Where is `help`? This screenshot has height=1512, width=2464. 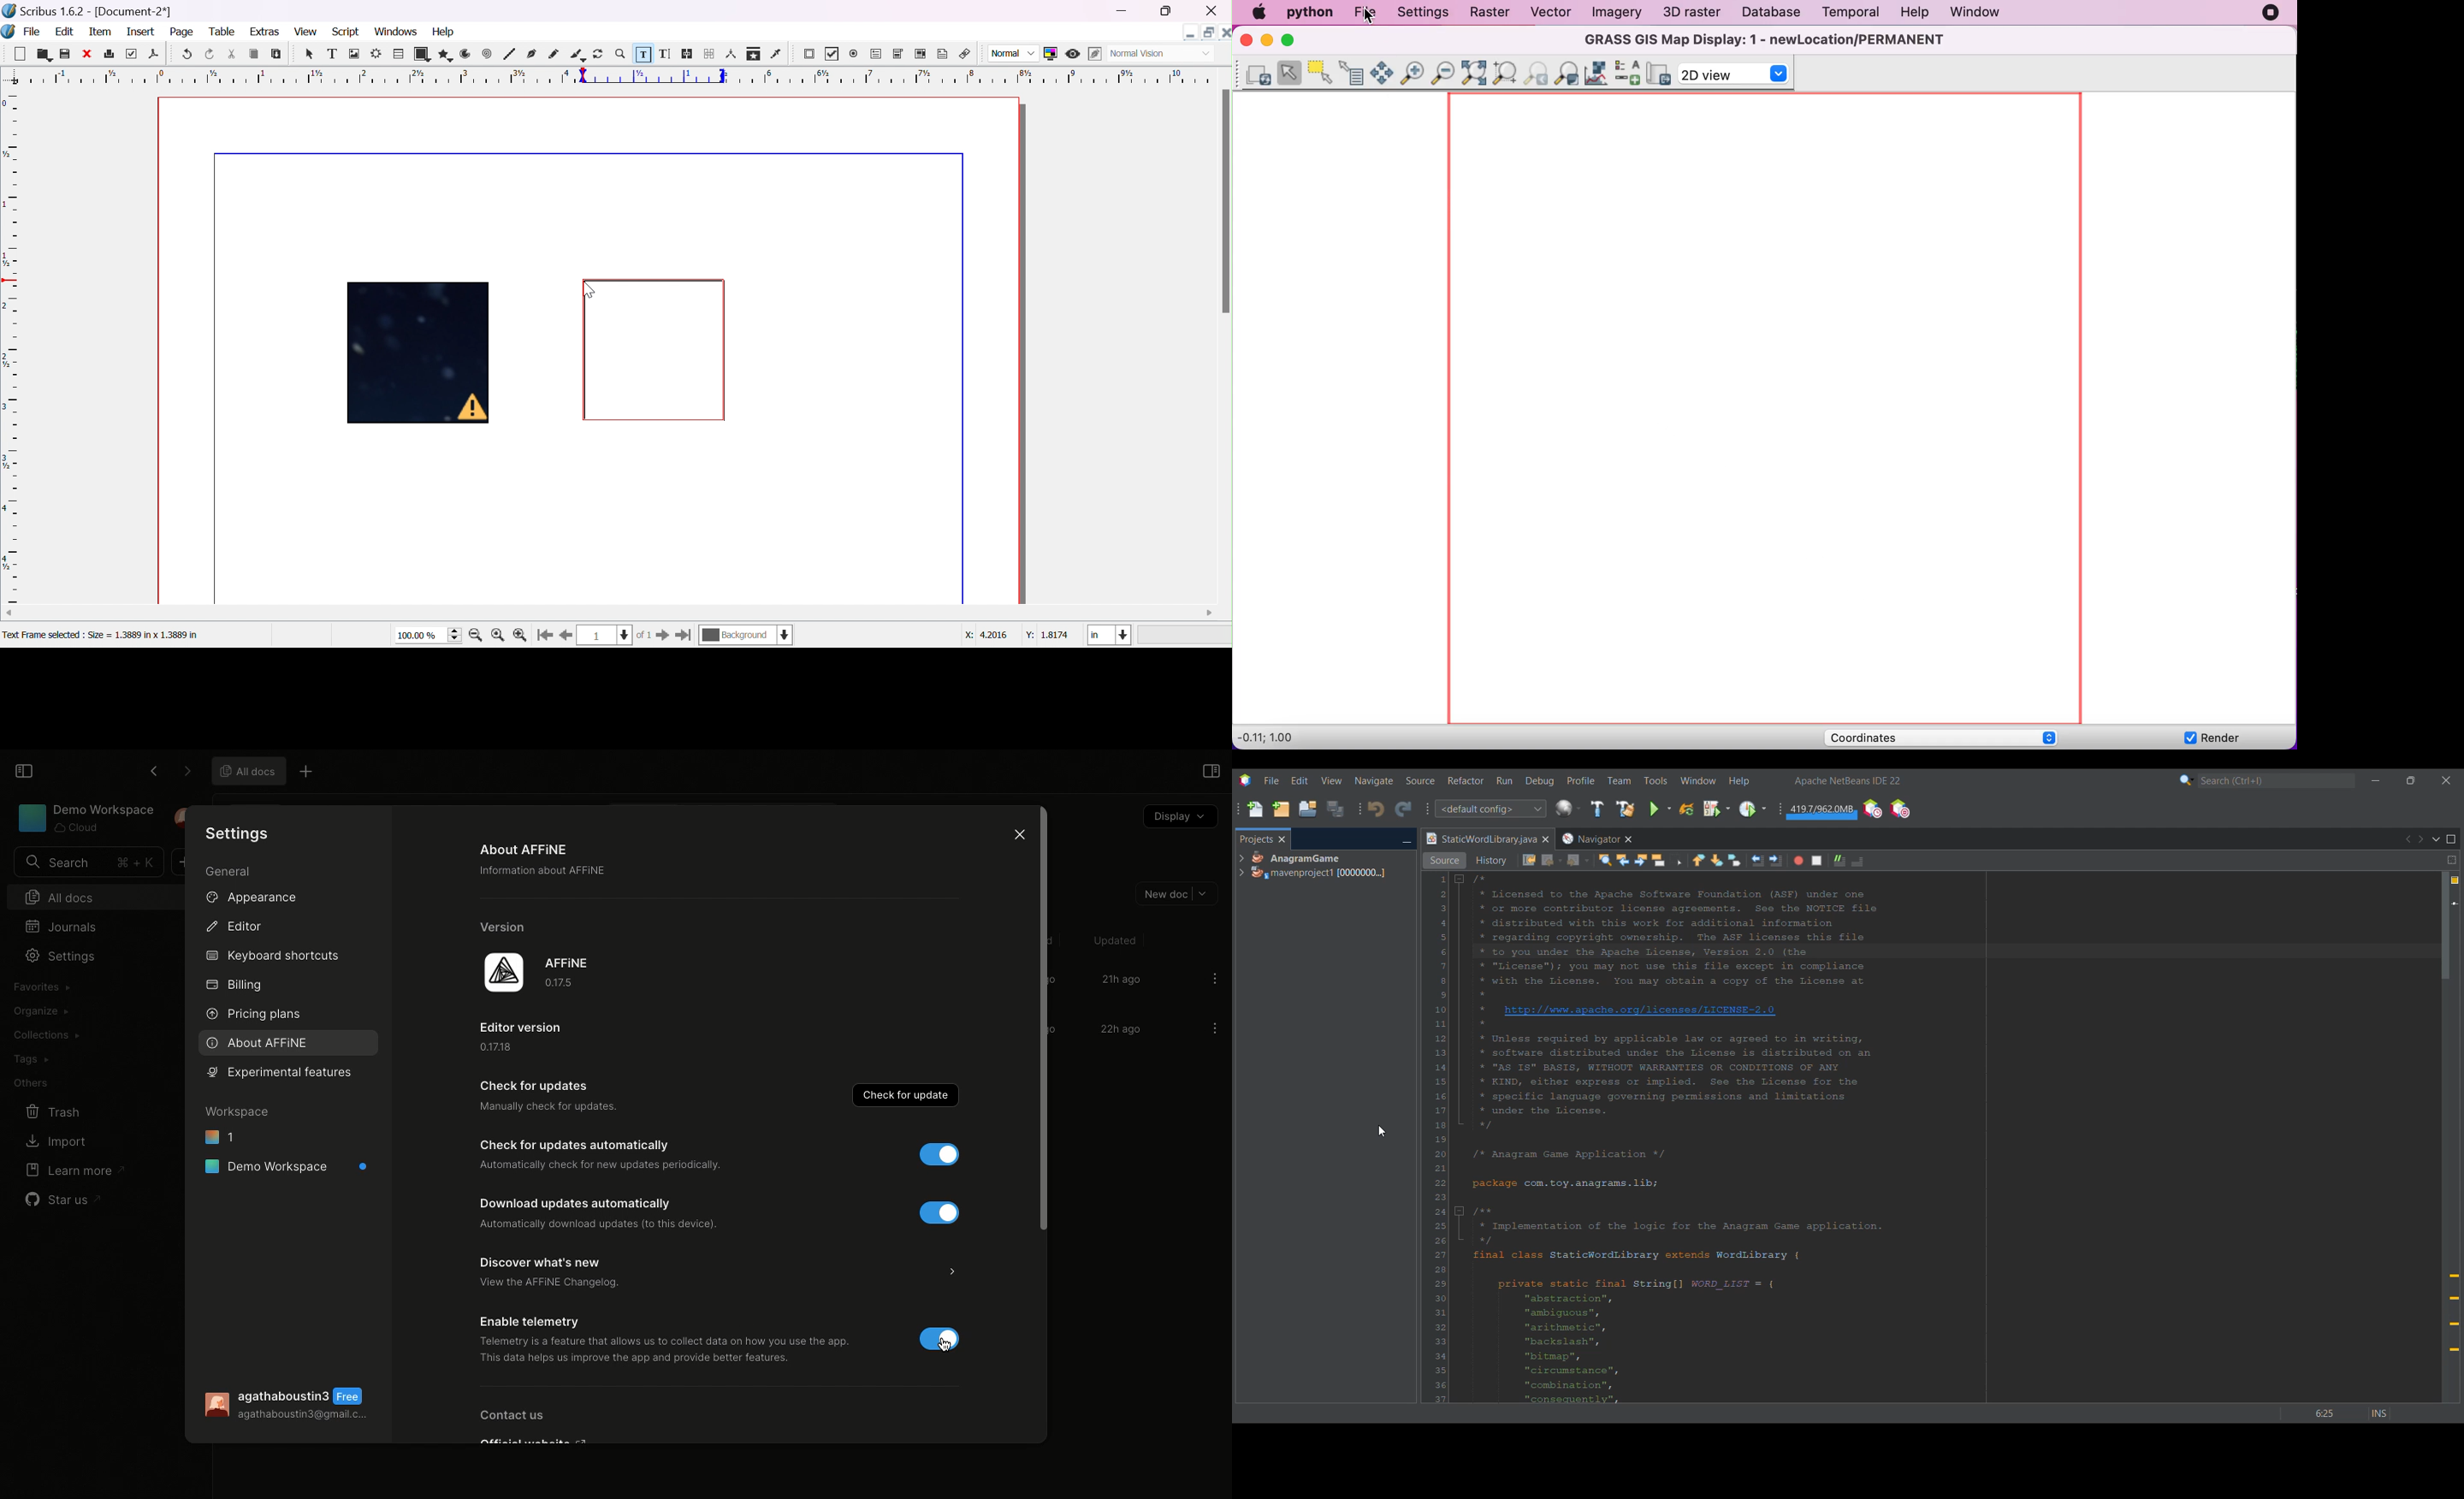 help is located at coordinates (445, 31).